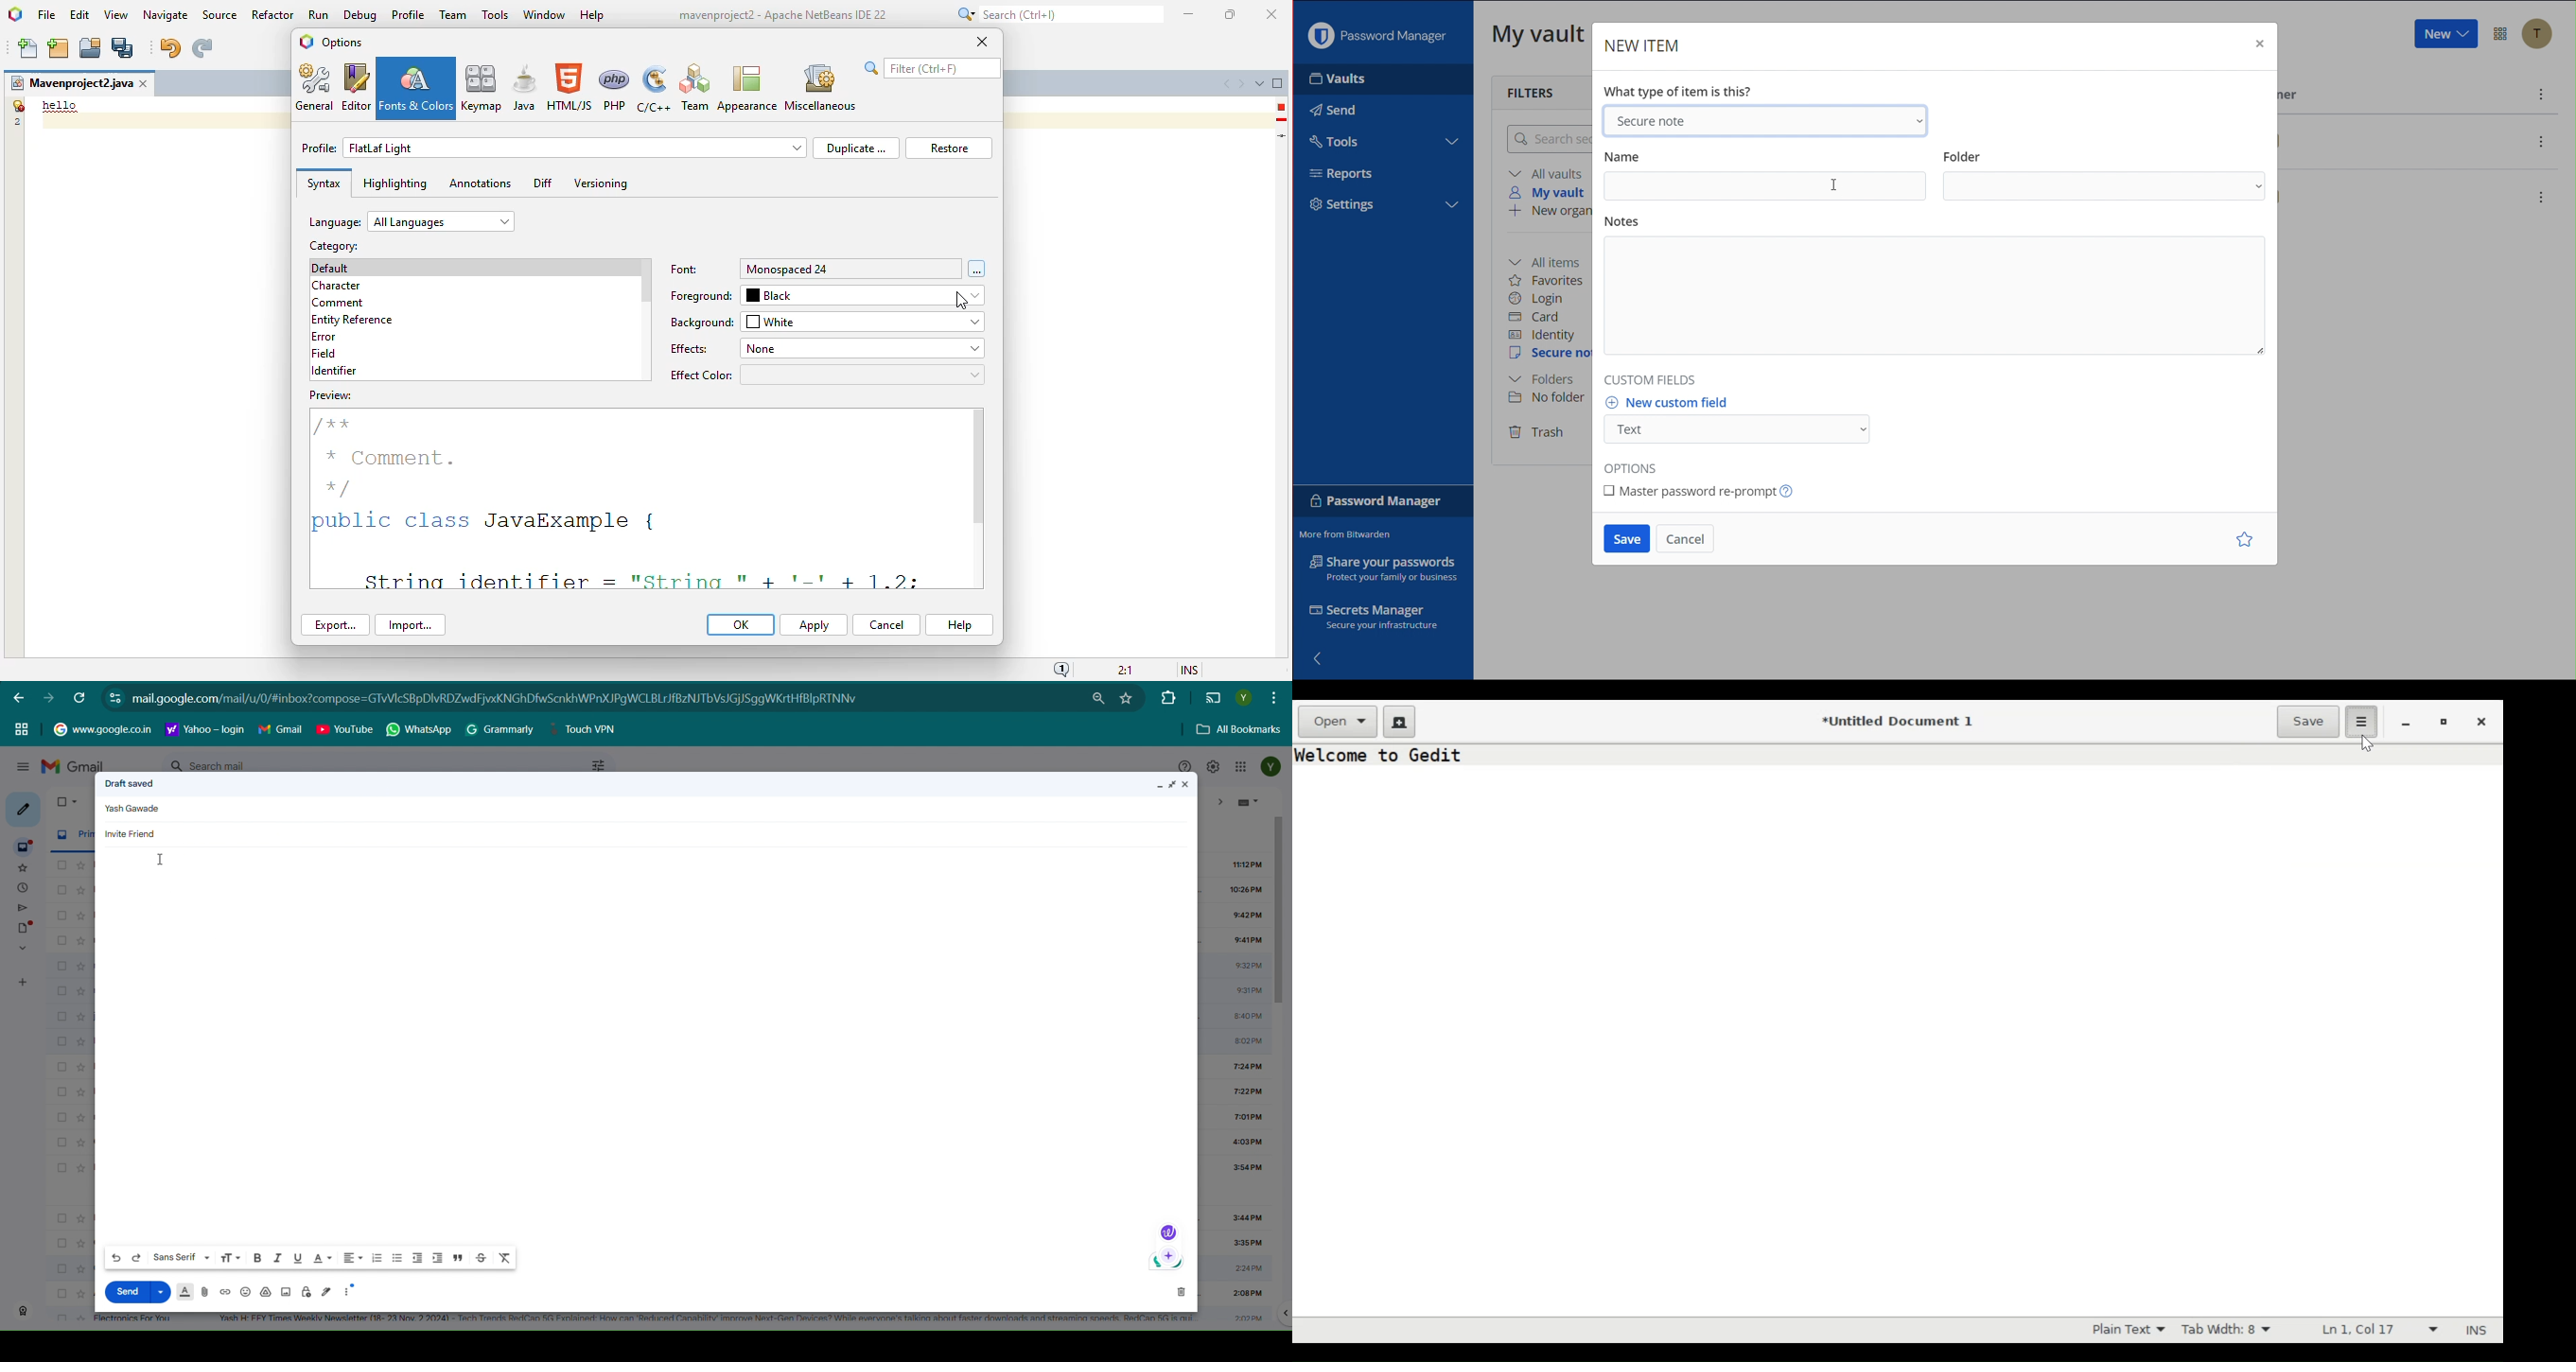  I want to click on Save, so click(1624, 538).